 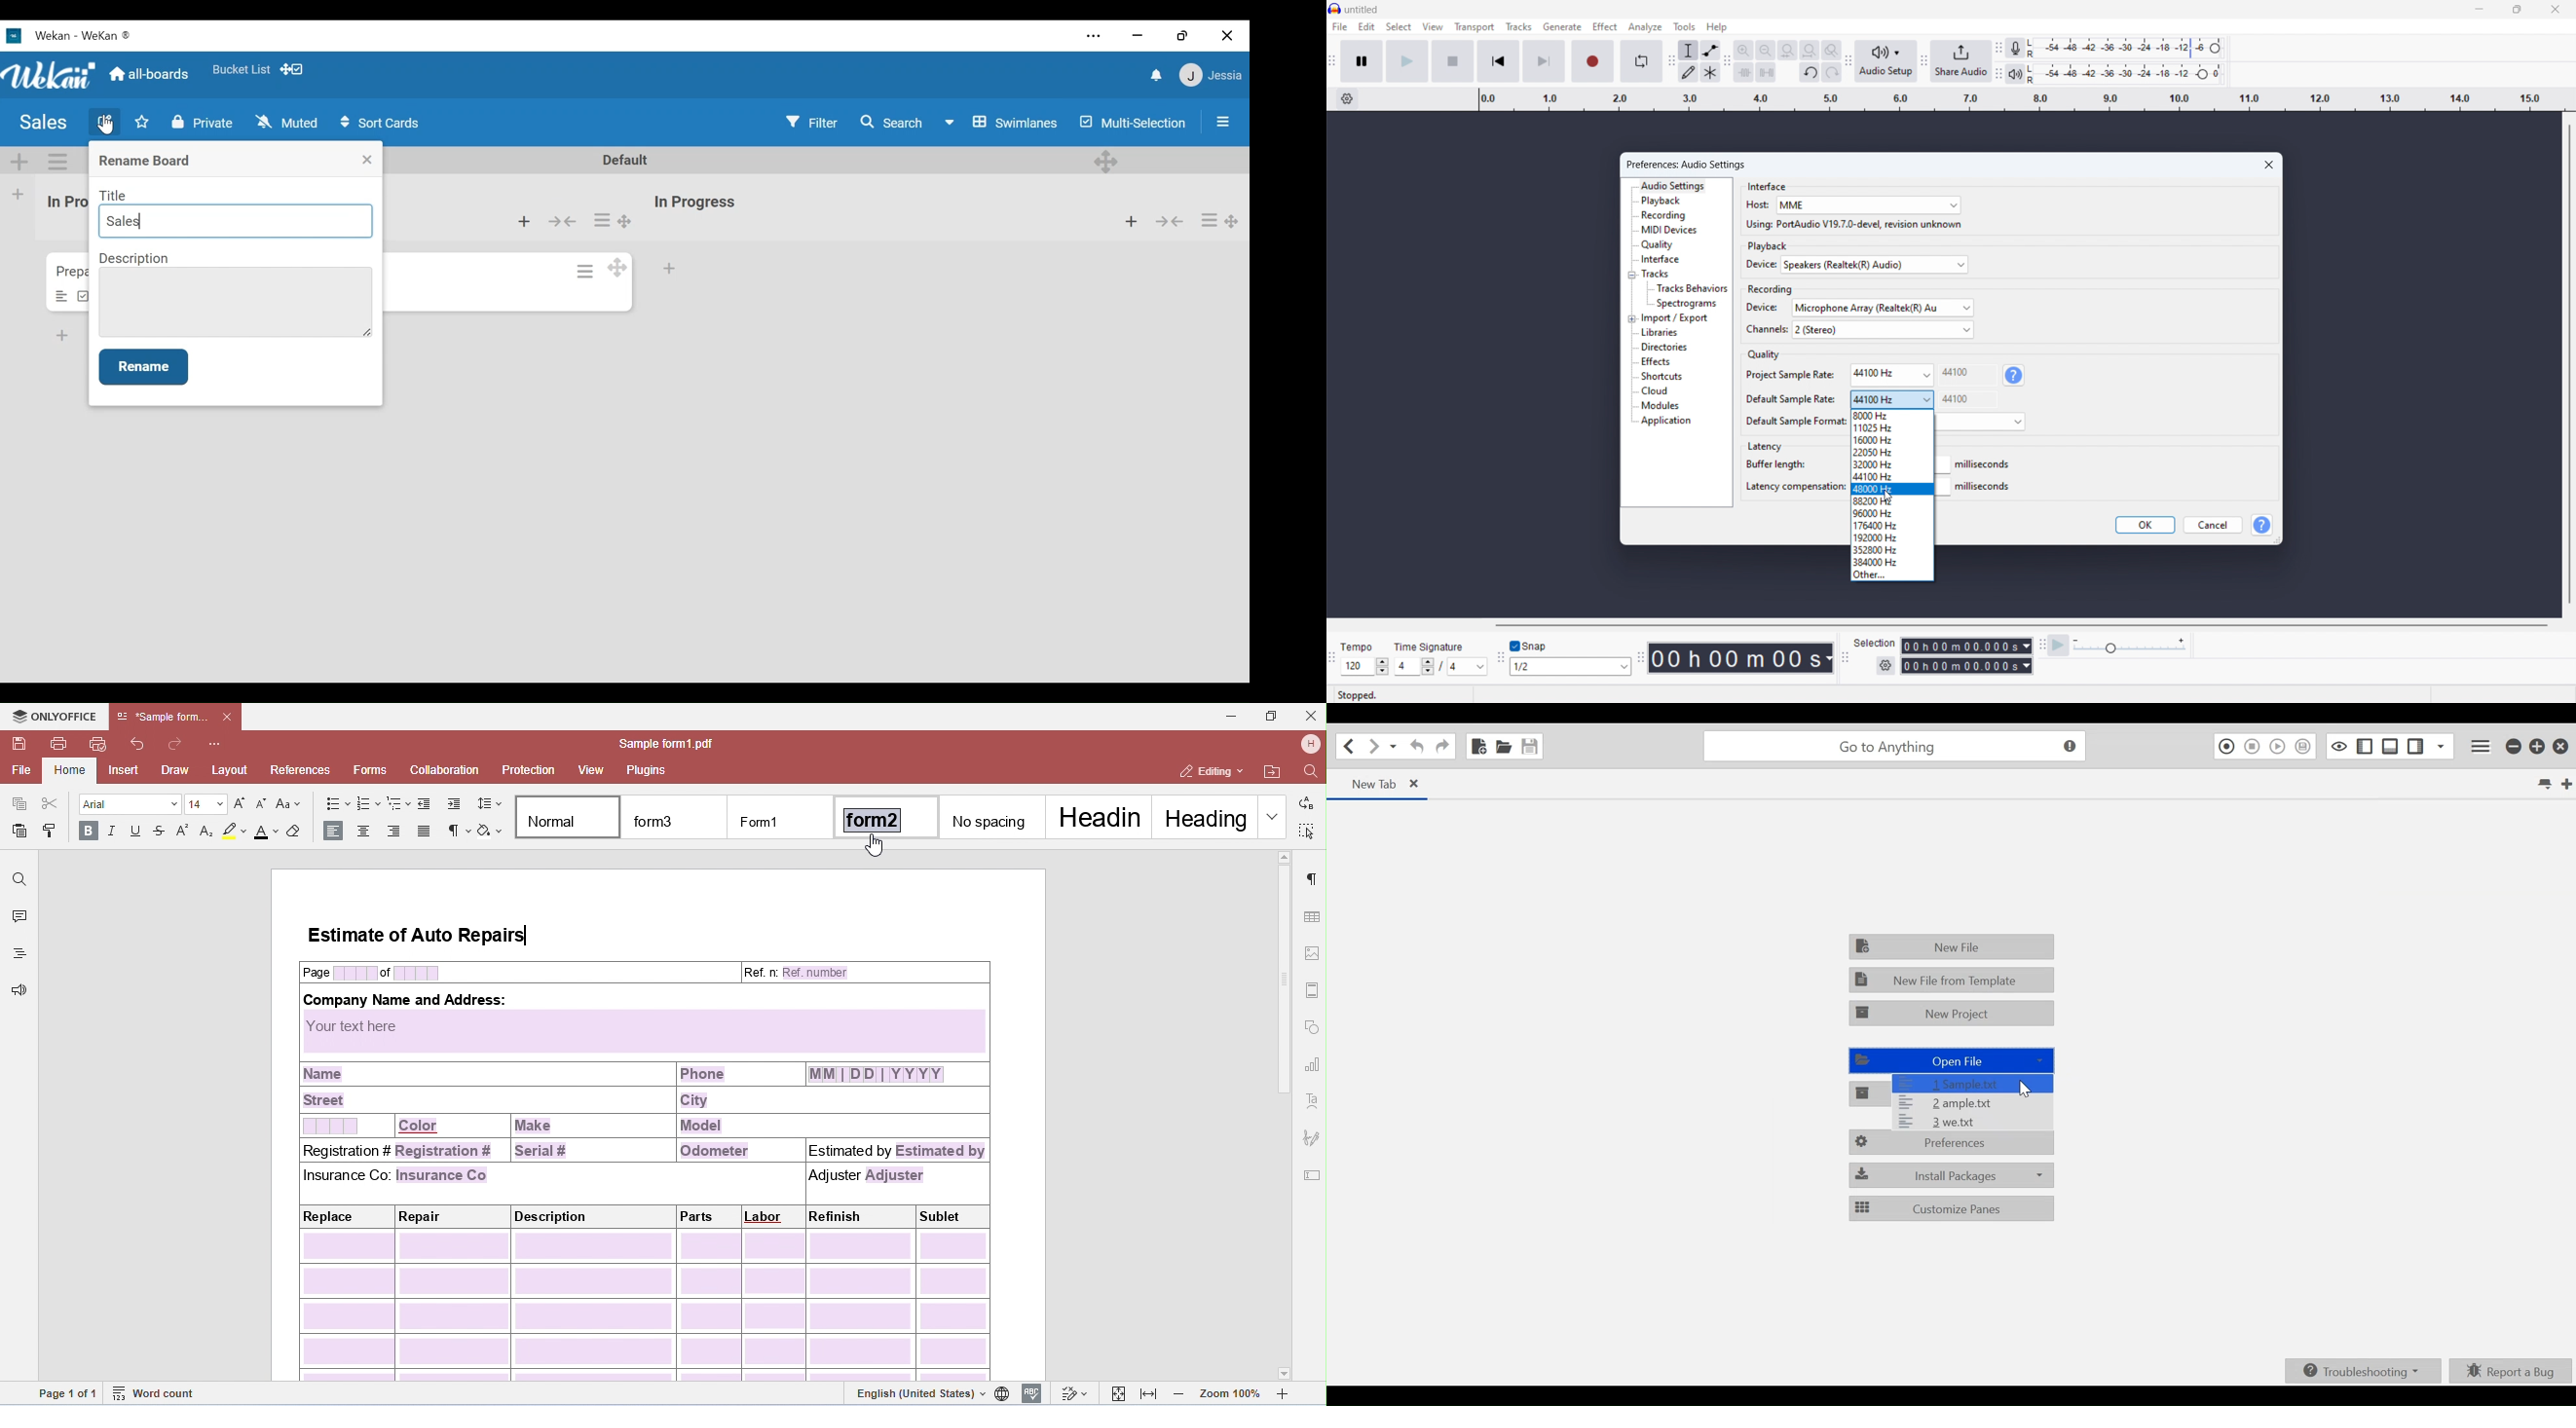 I want to click on envelop tool, so click(x=1711, y=50).